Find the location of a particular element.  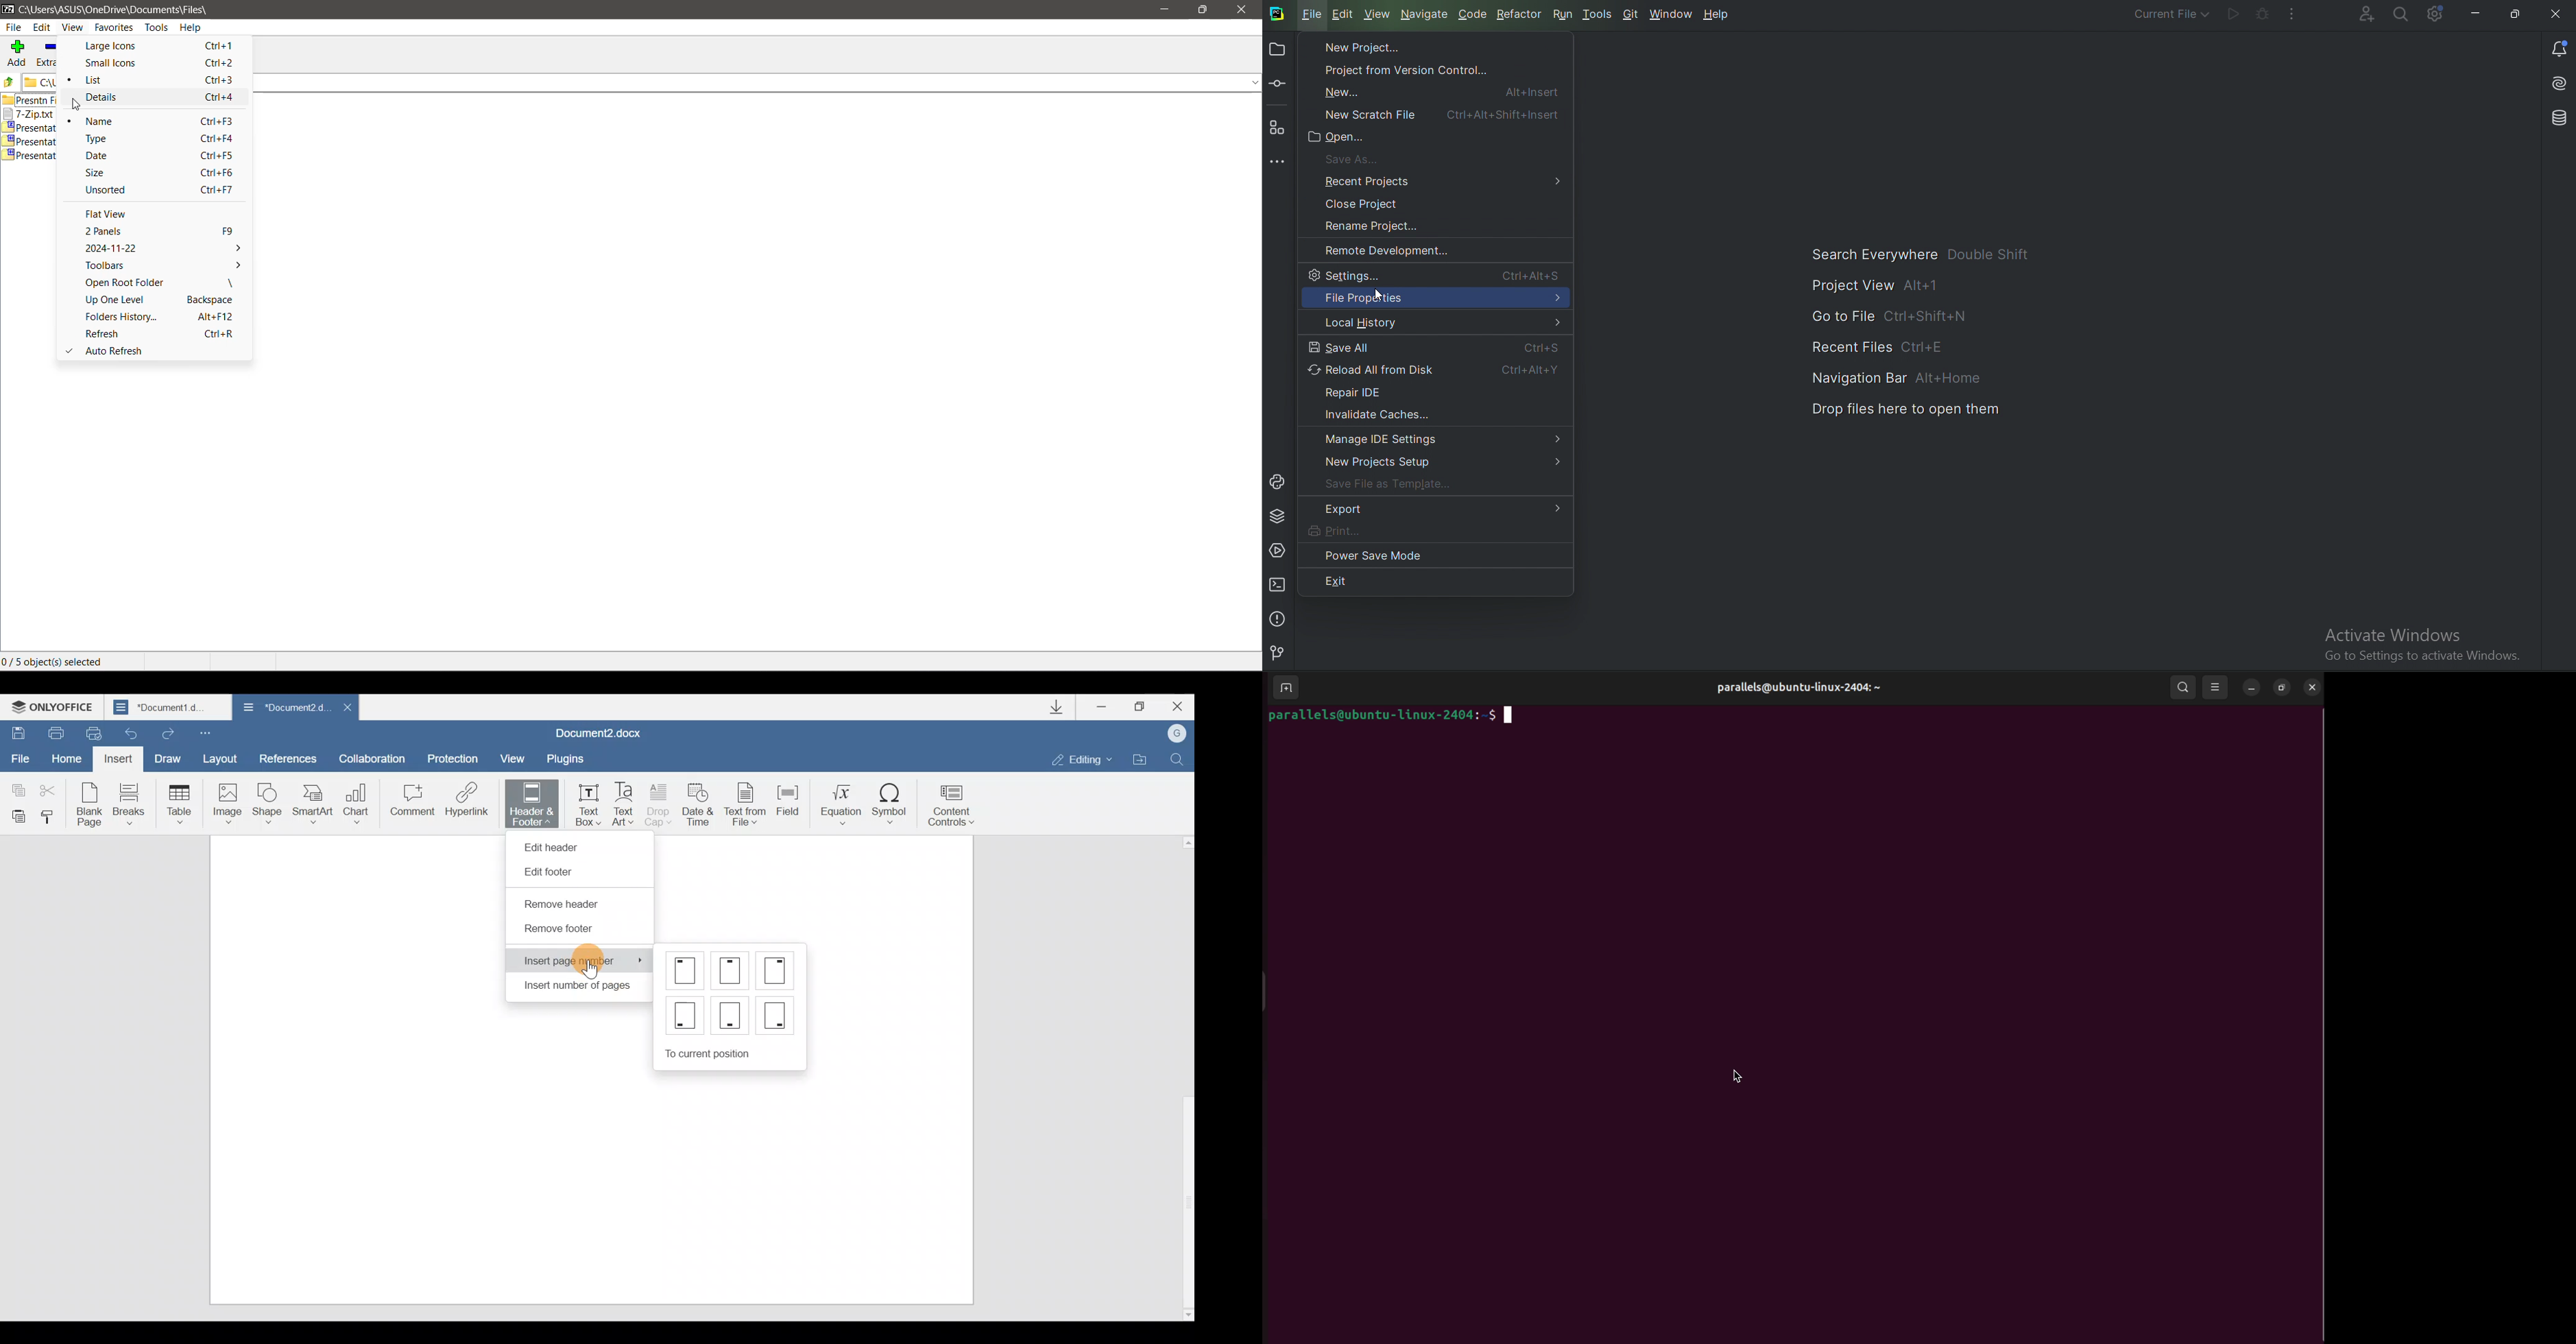

Find is located at coordinates (1182, 757).